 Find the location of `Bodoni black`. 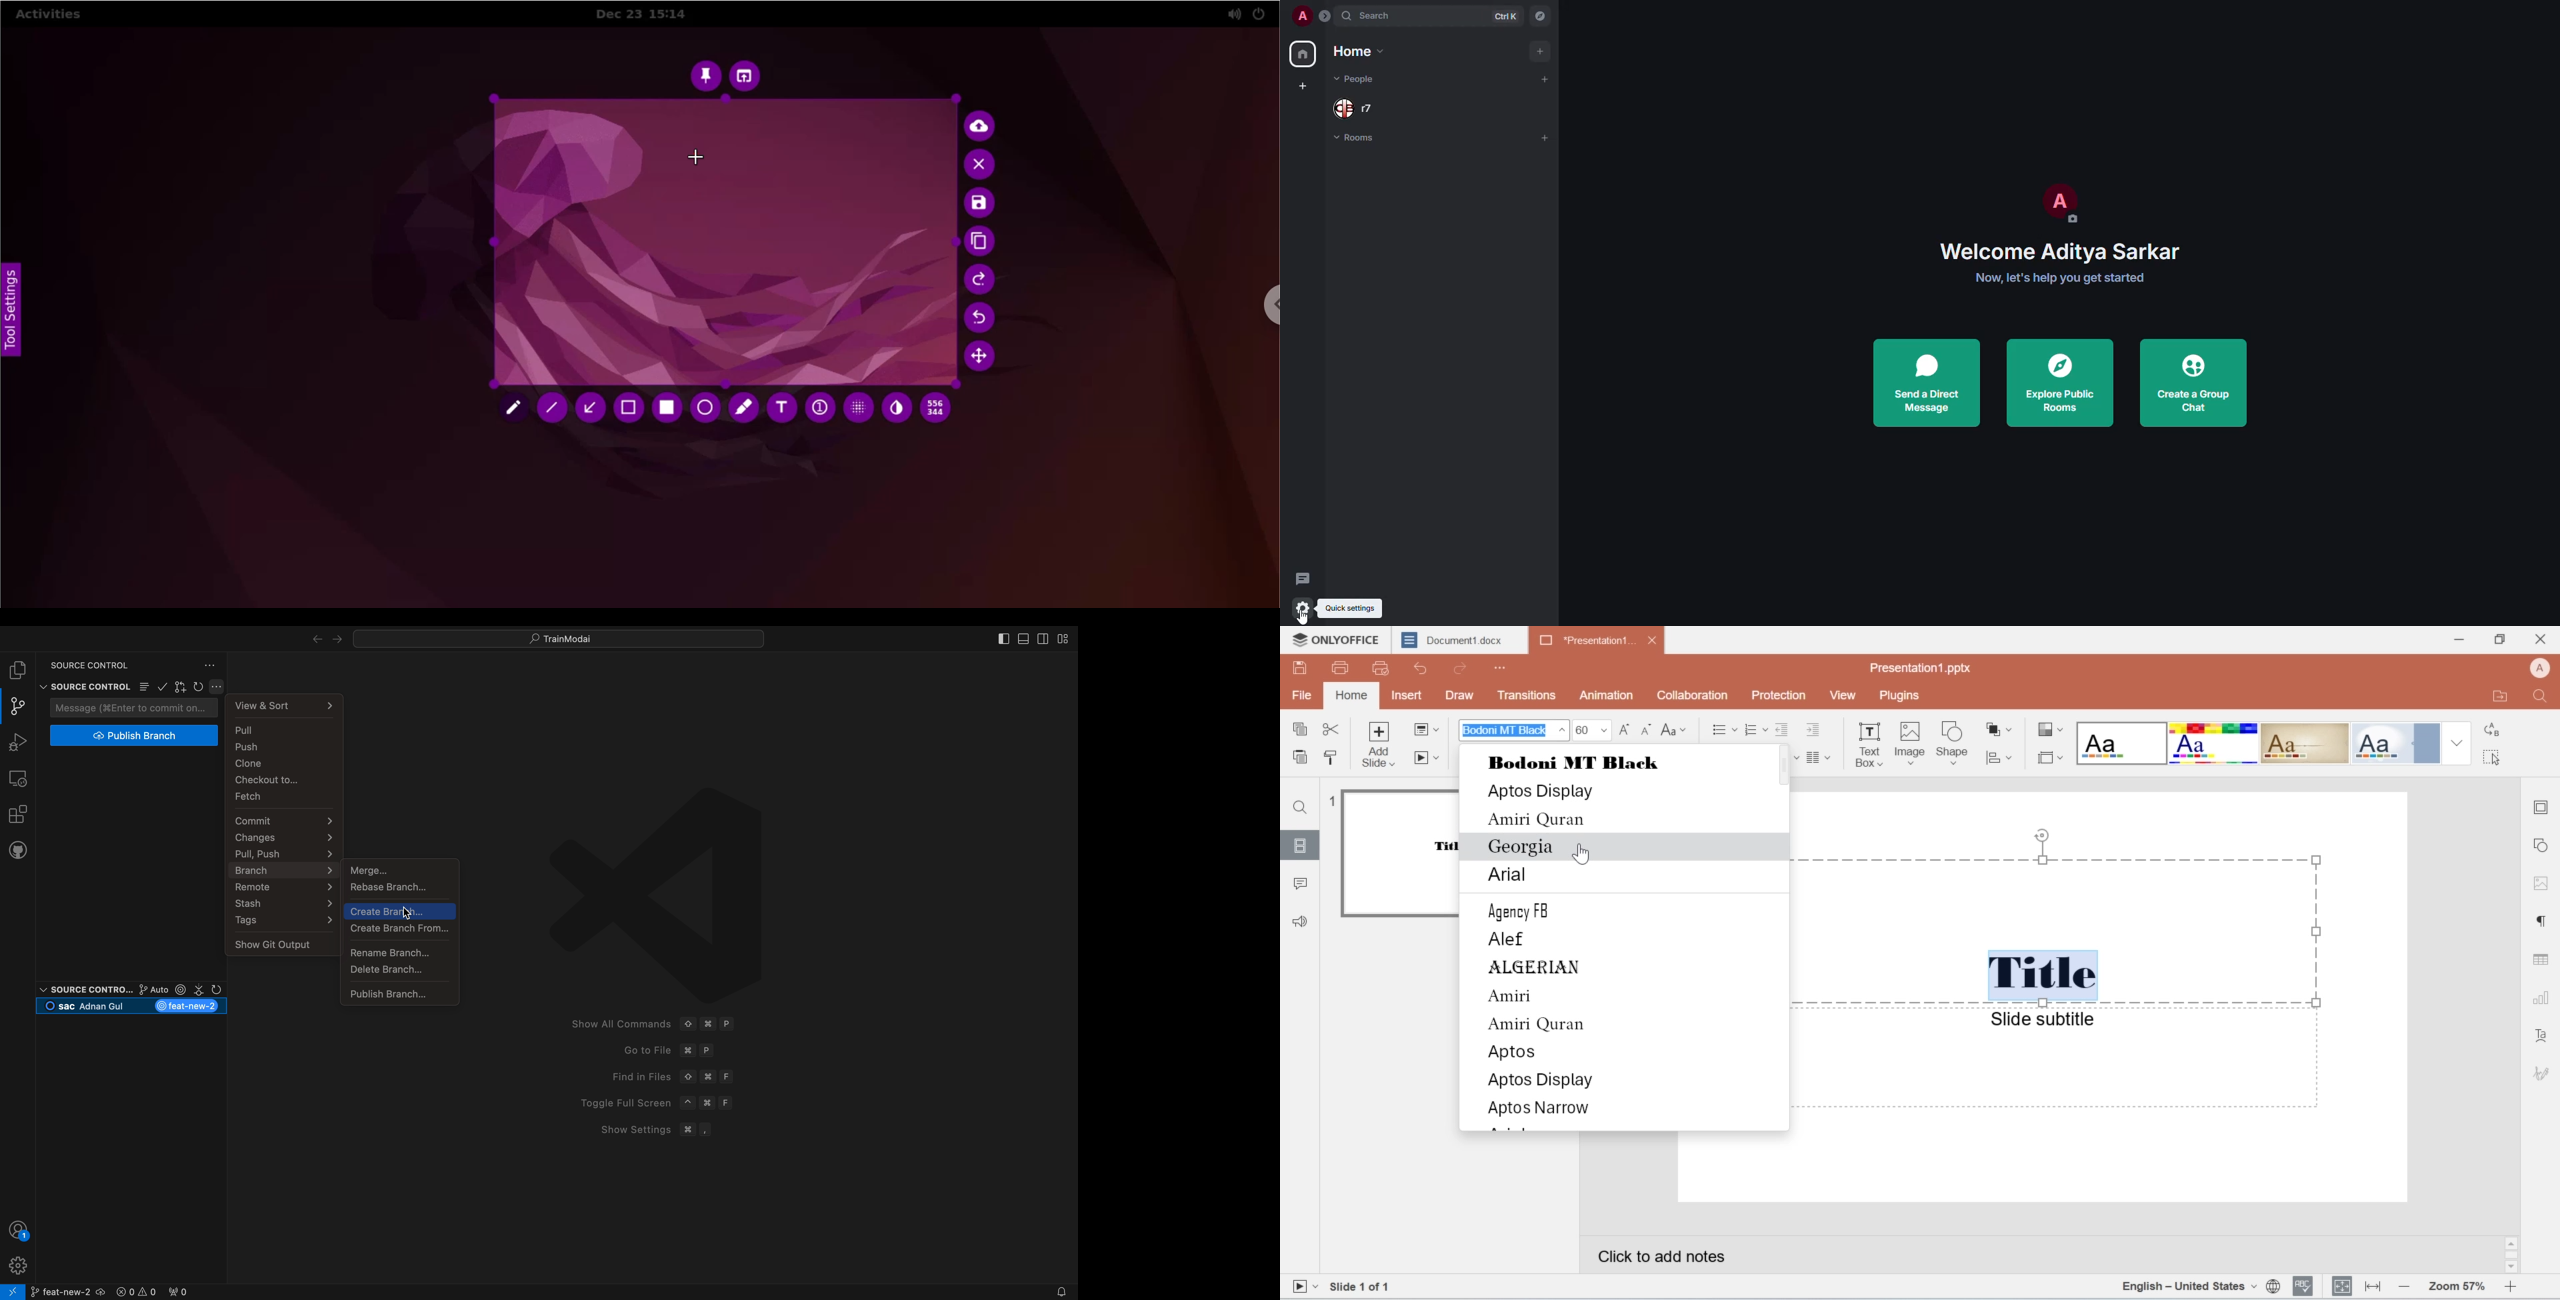

Bodoni black is located at coordinates (1584, 764).